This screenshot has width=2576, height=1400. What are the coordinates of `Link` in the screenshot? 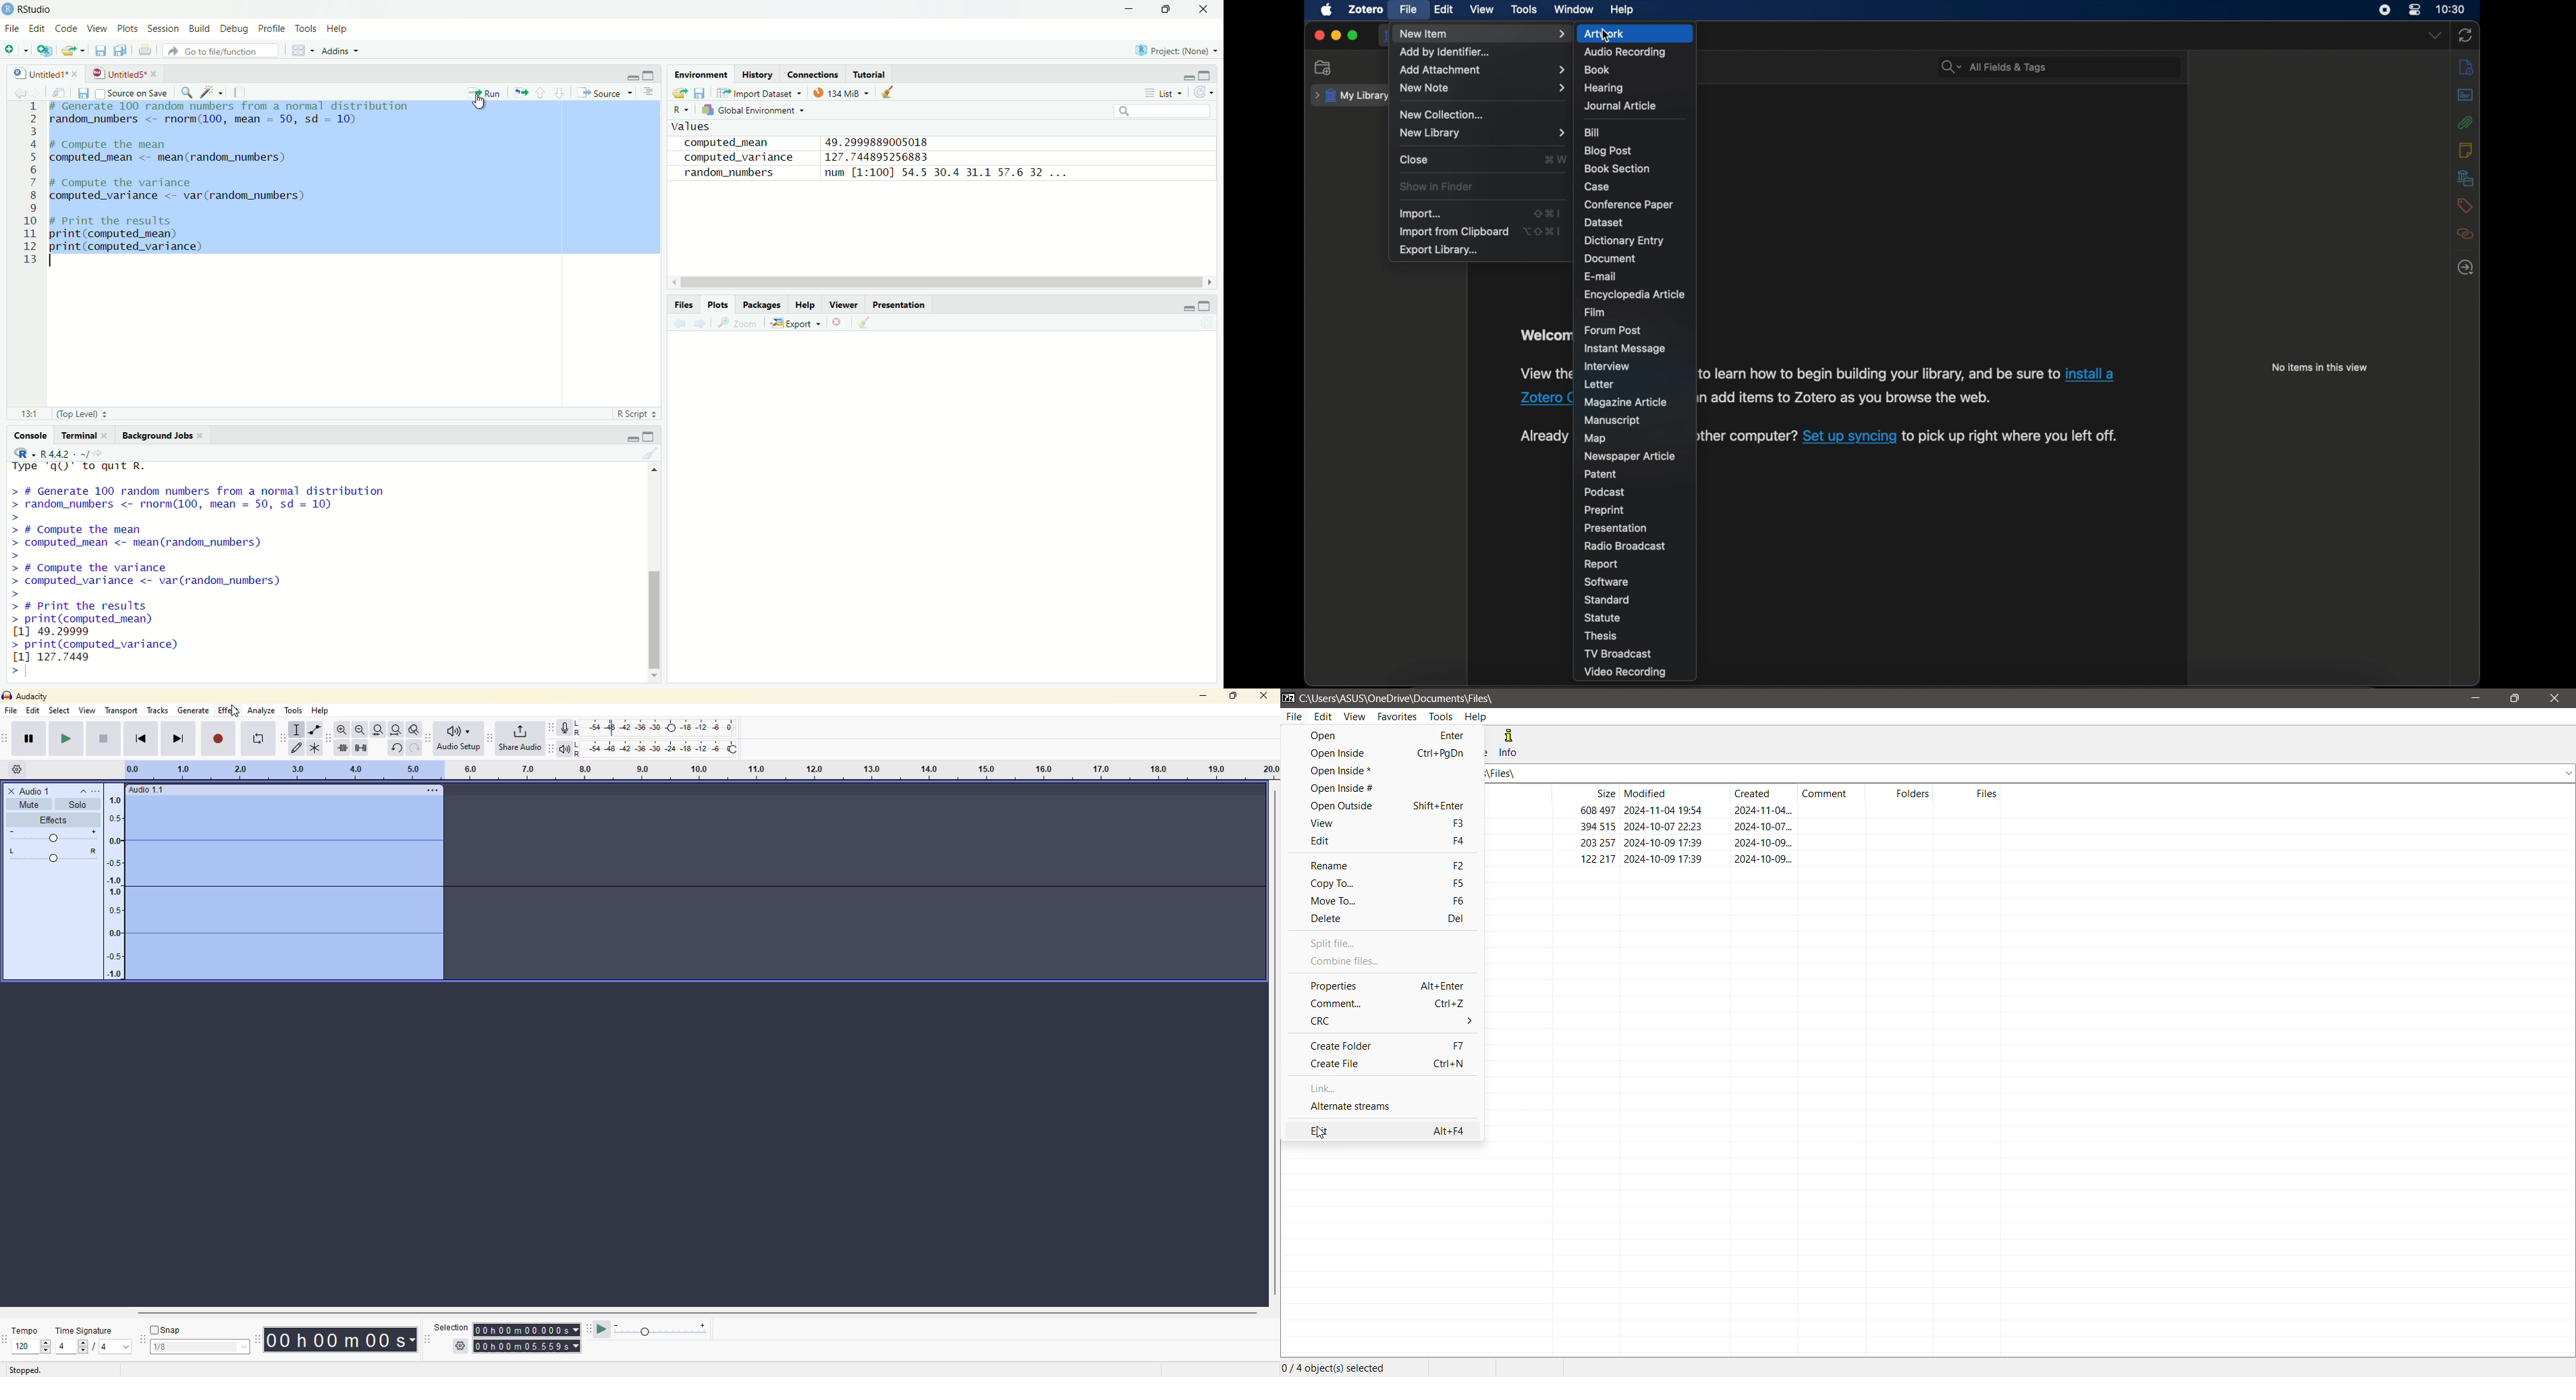 It's located at (1330, 1087).